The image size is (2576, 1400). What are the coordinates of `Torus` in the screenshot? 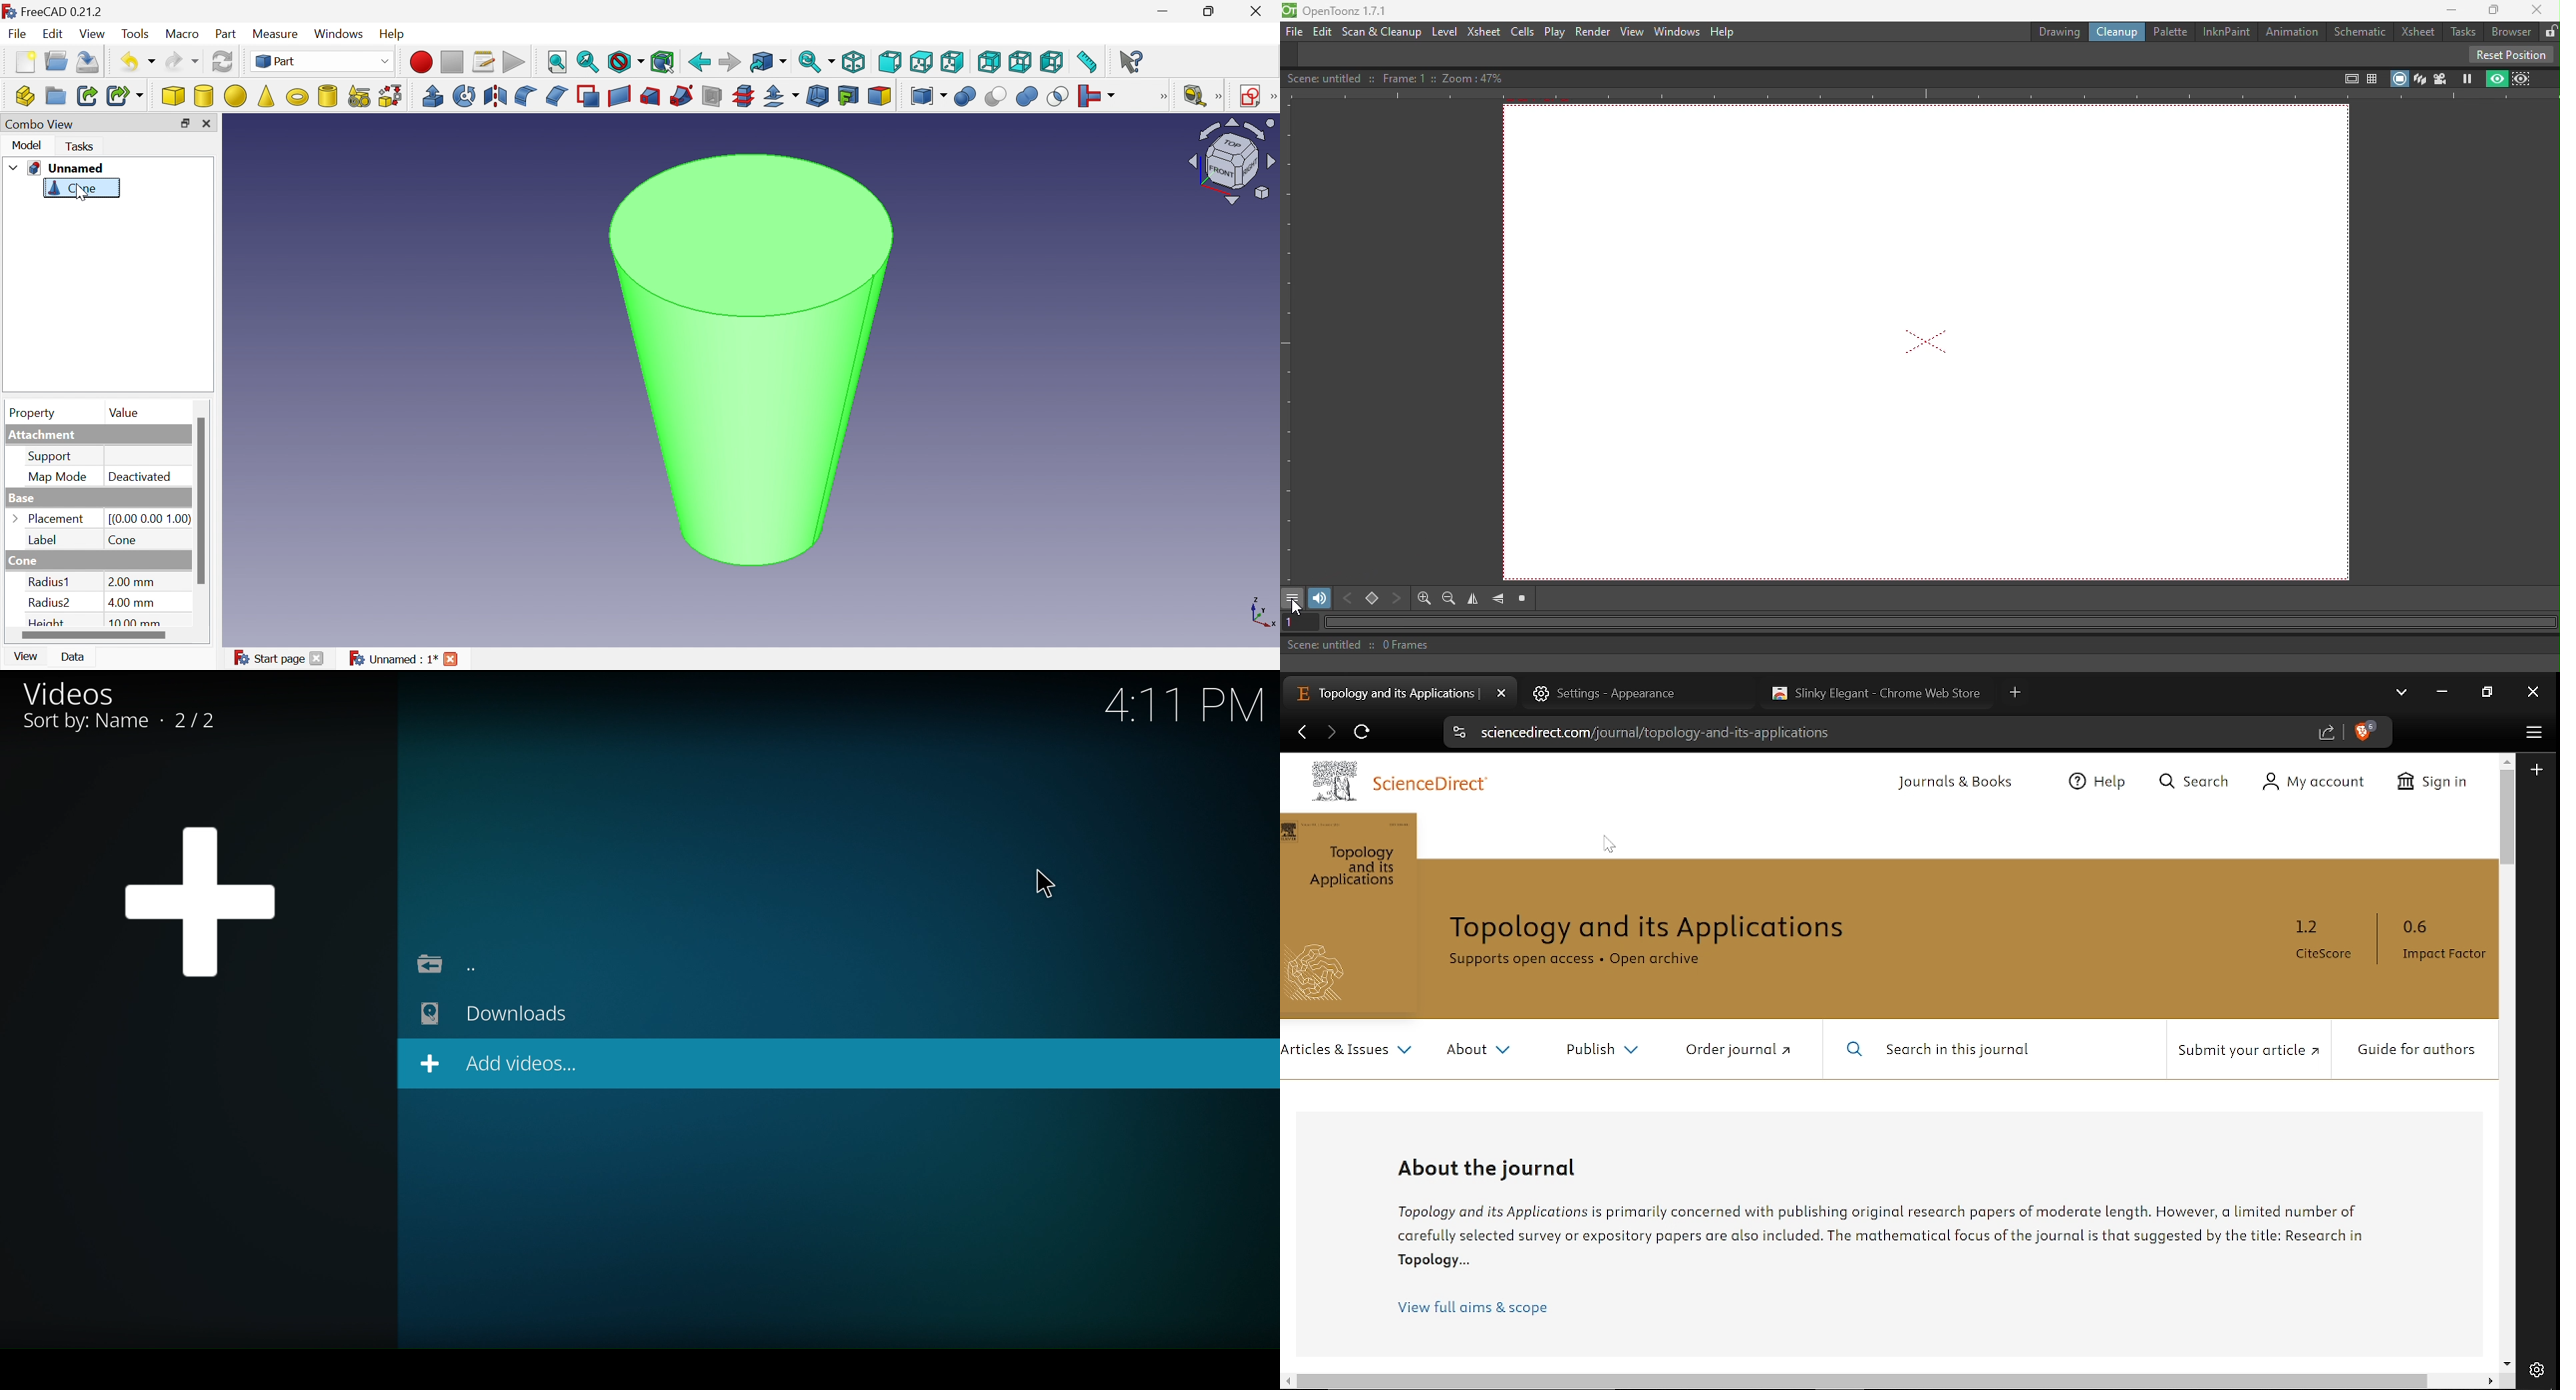 It's located at (295, 97).